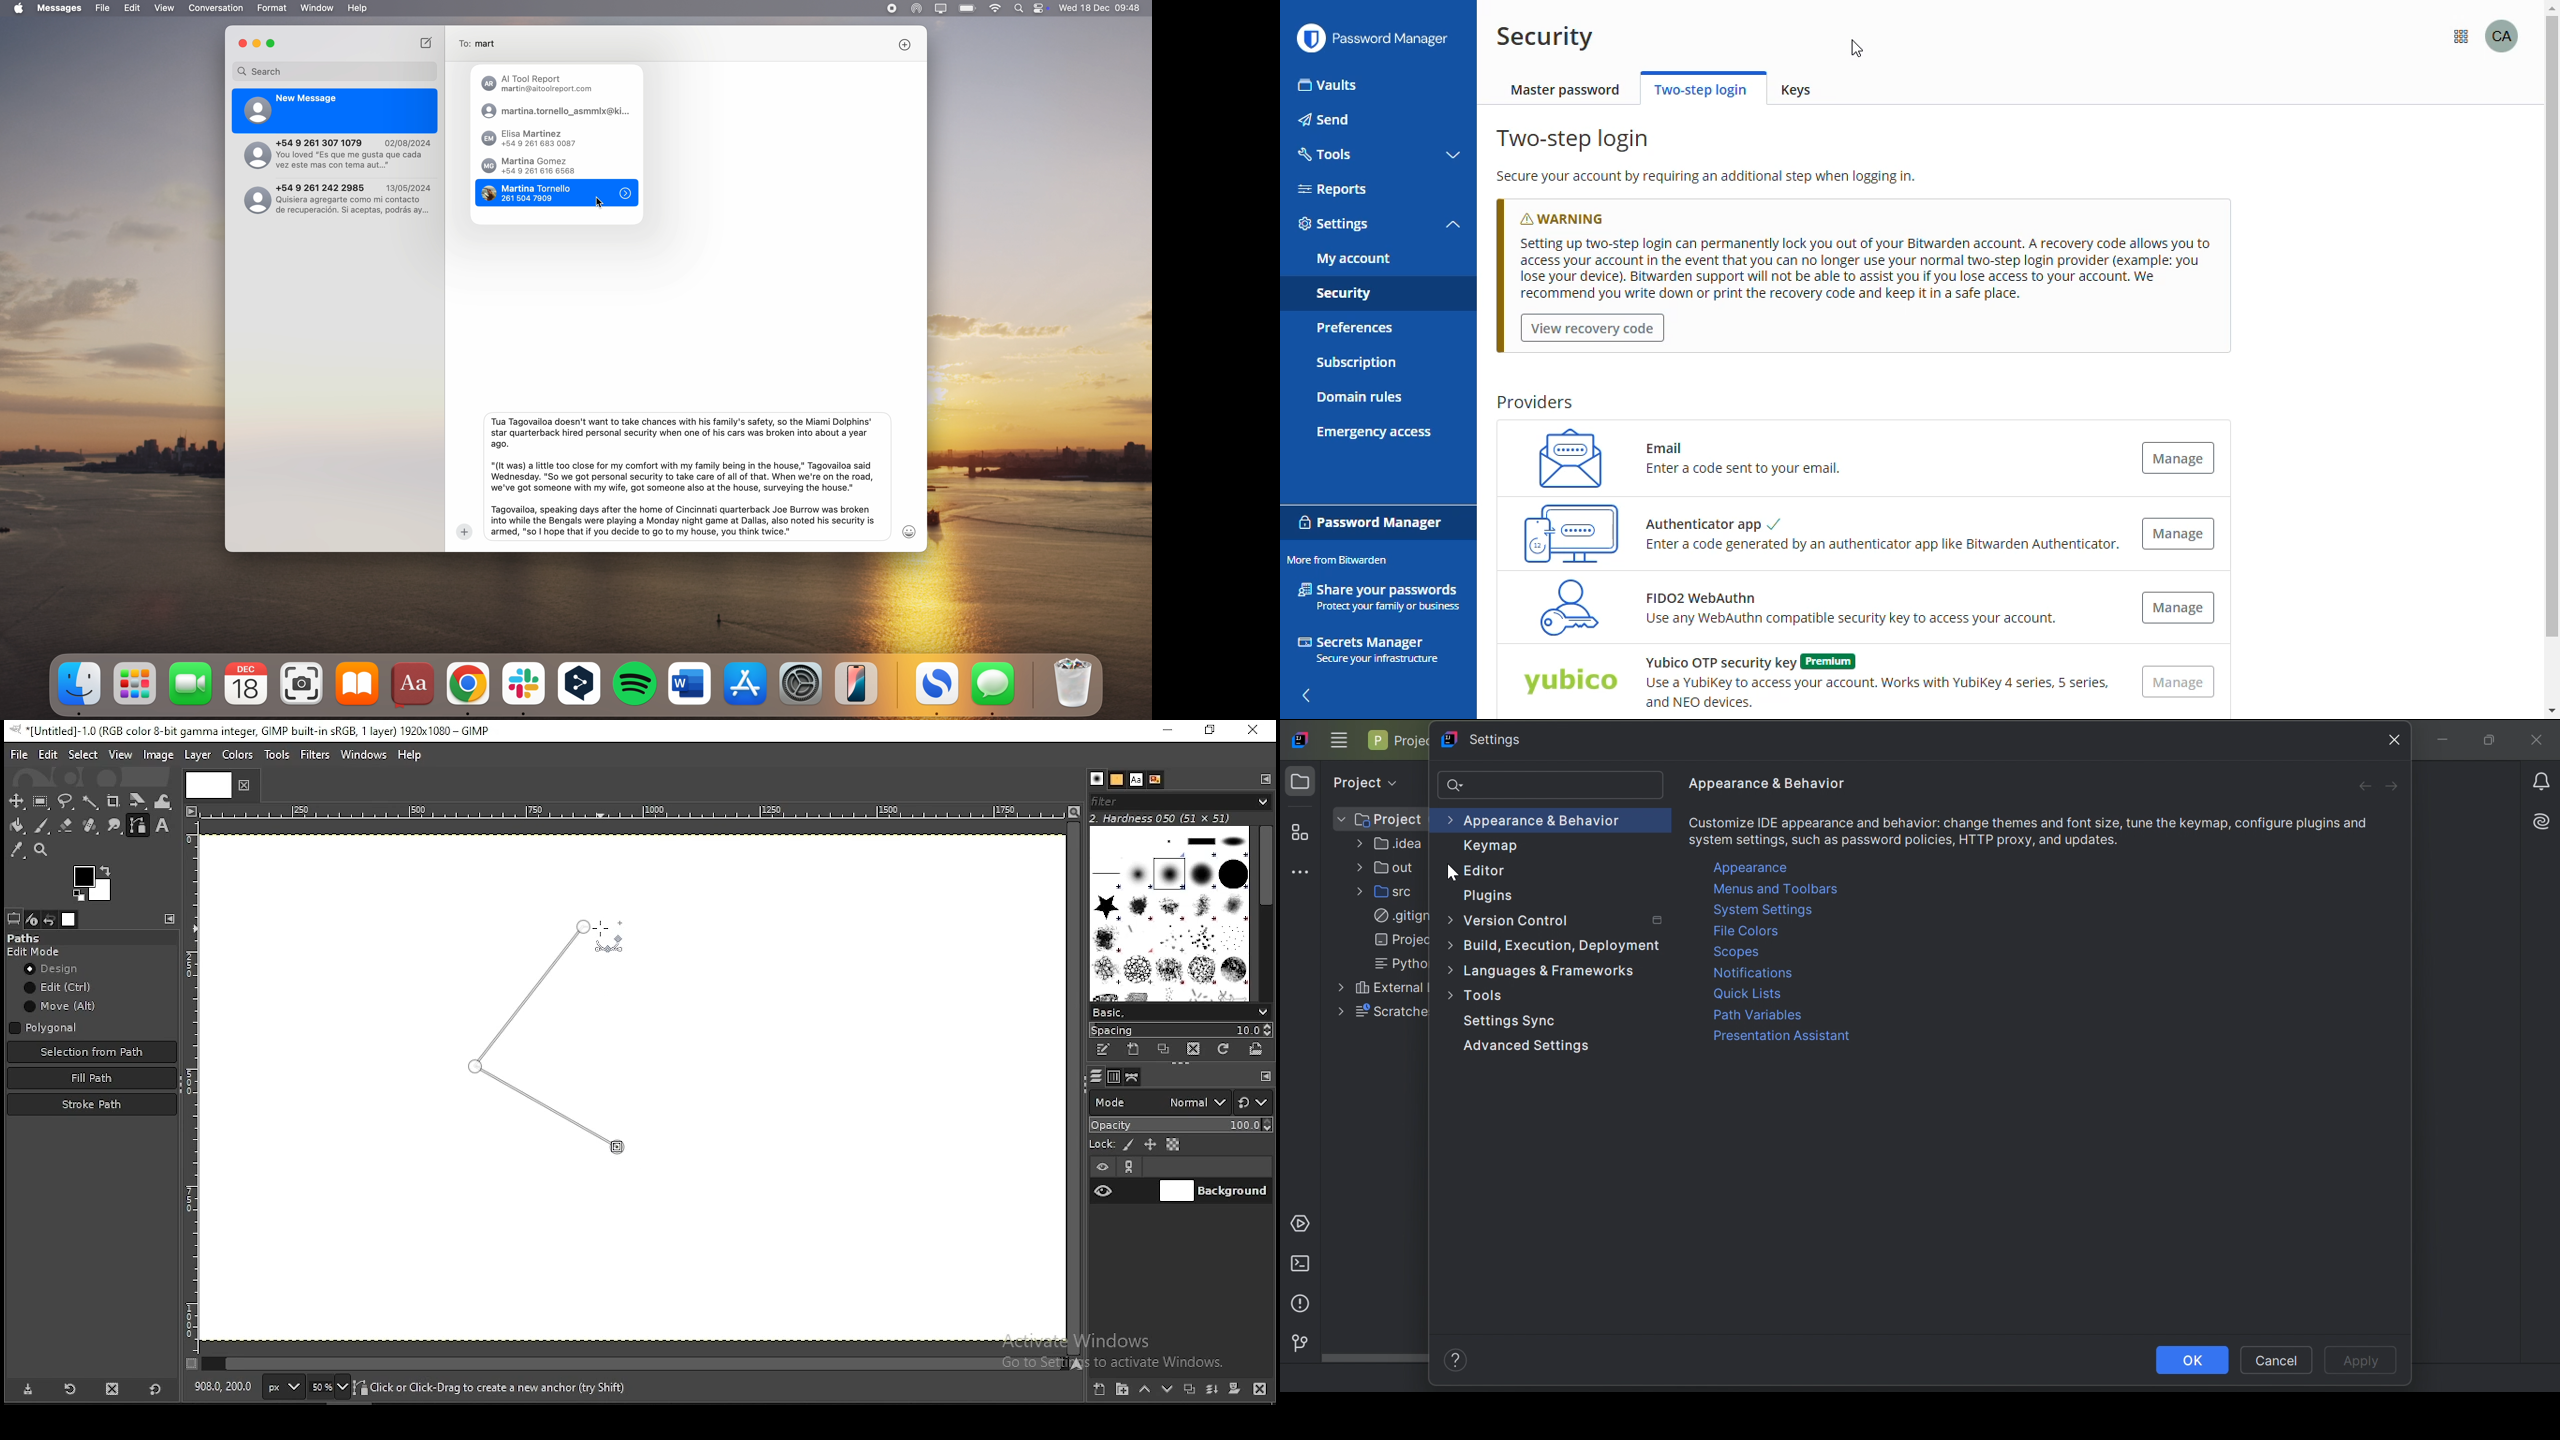  Describe the element at coordinates (1567, 91) in the screenshot. I see `master password` at that location.